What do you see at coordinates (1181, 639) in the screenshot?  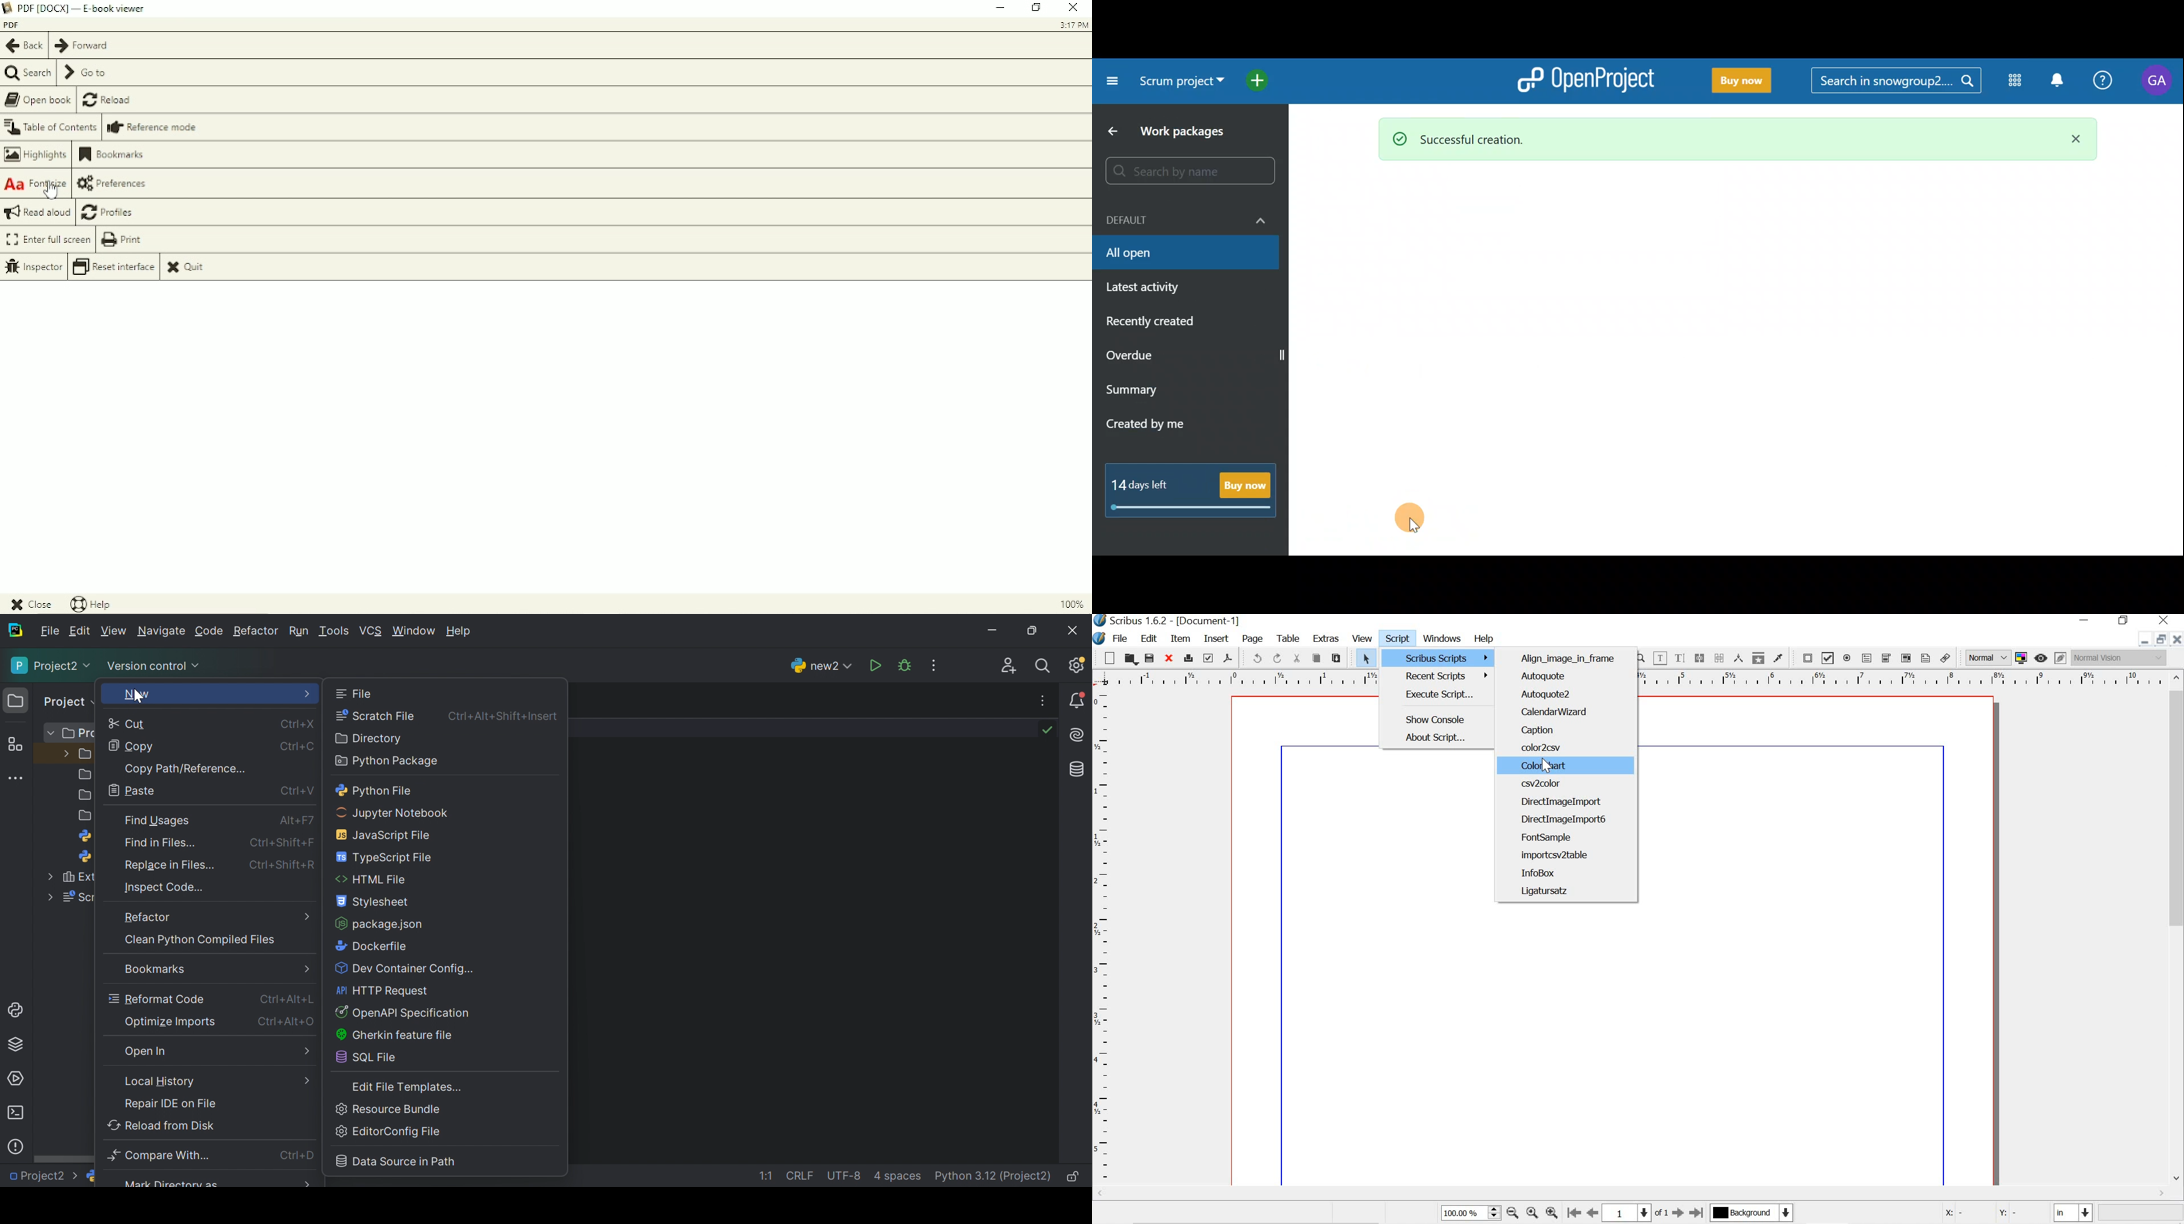 I see `item` at bounding box center [1181, 639].